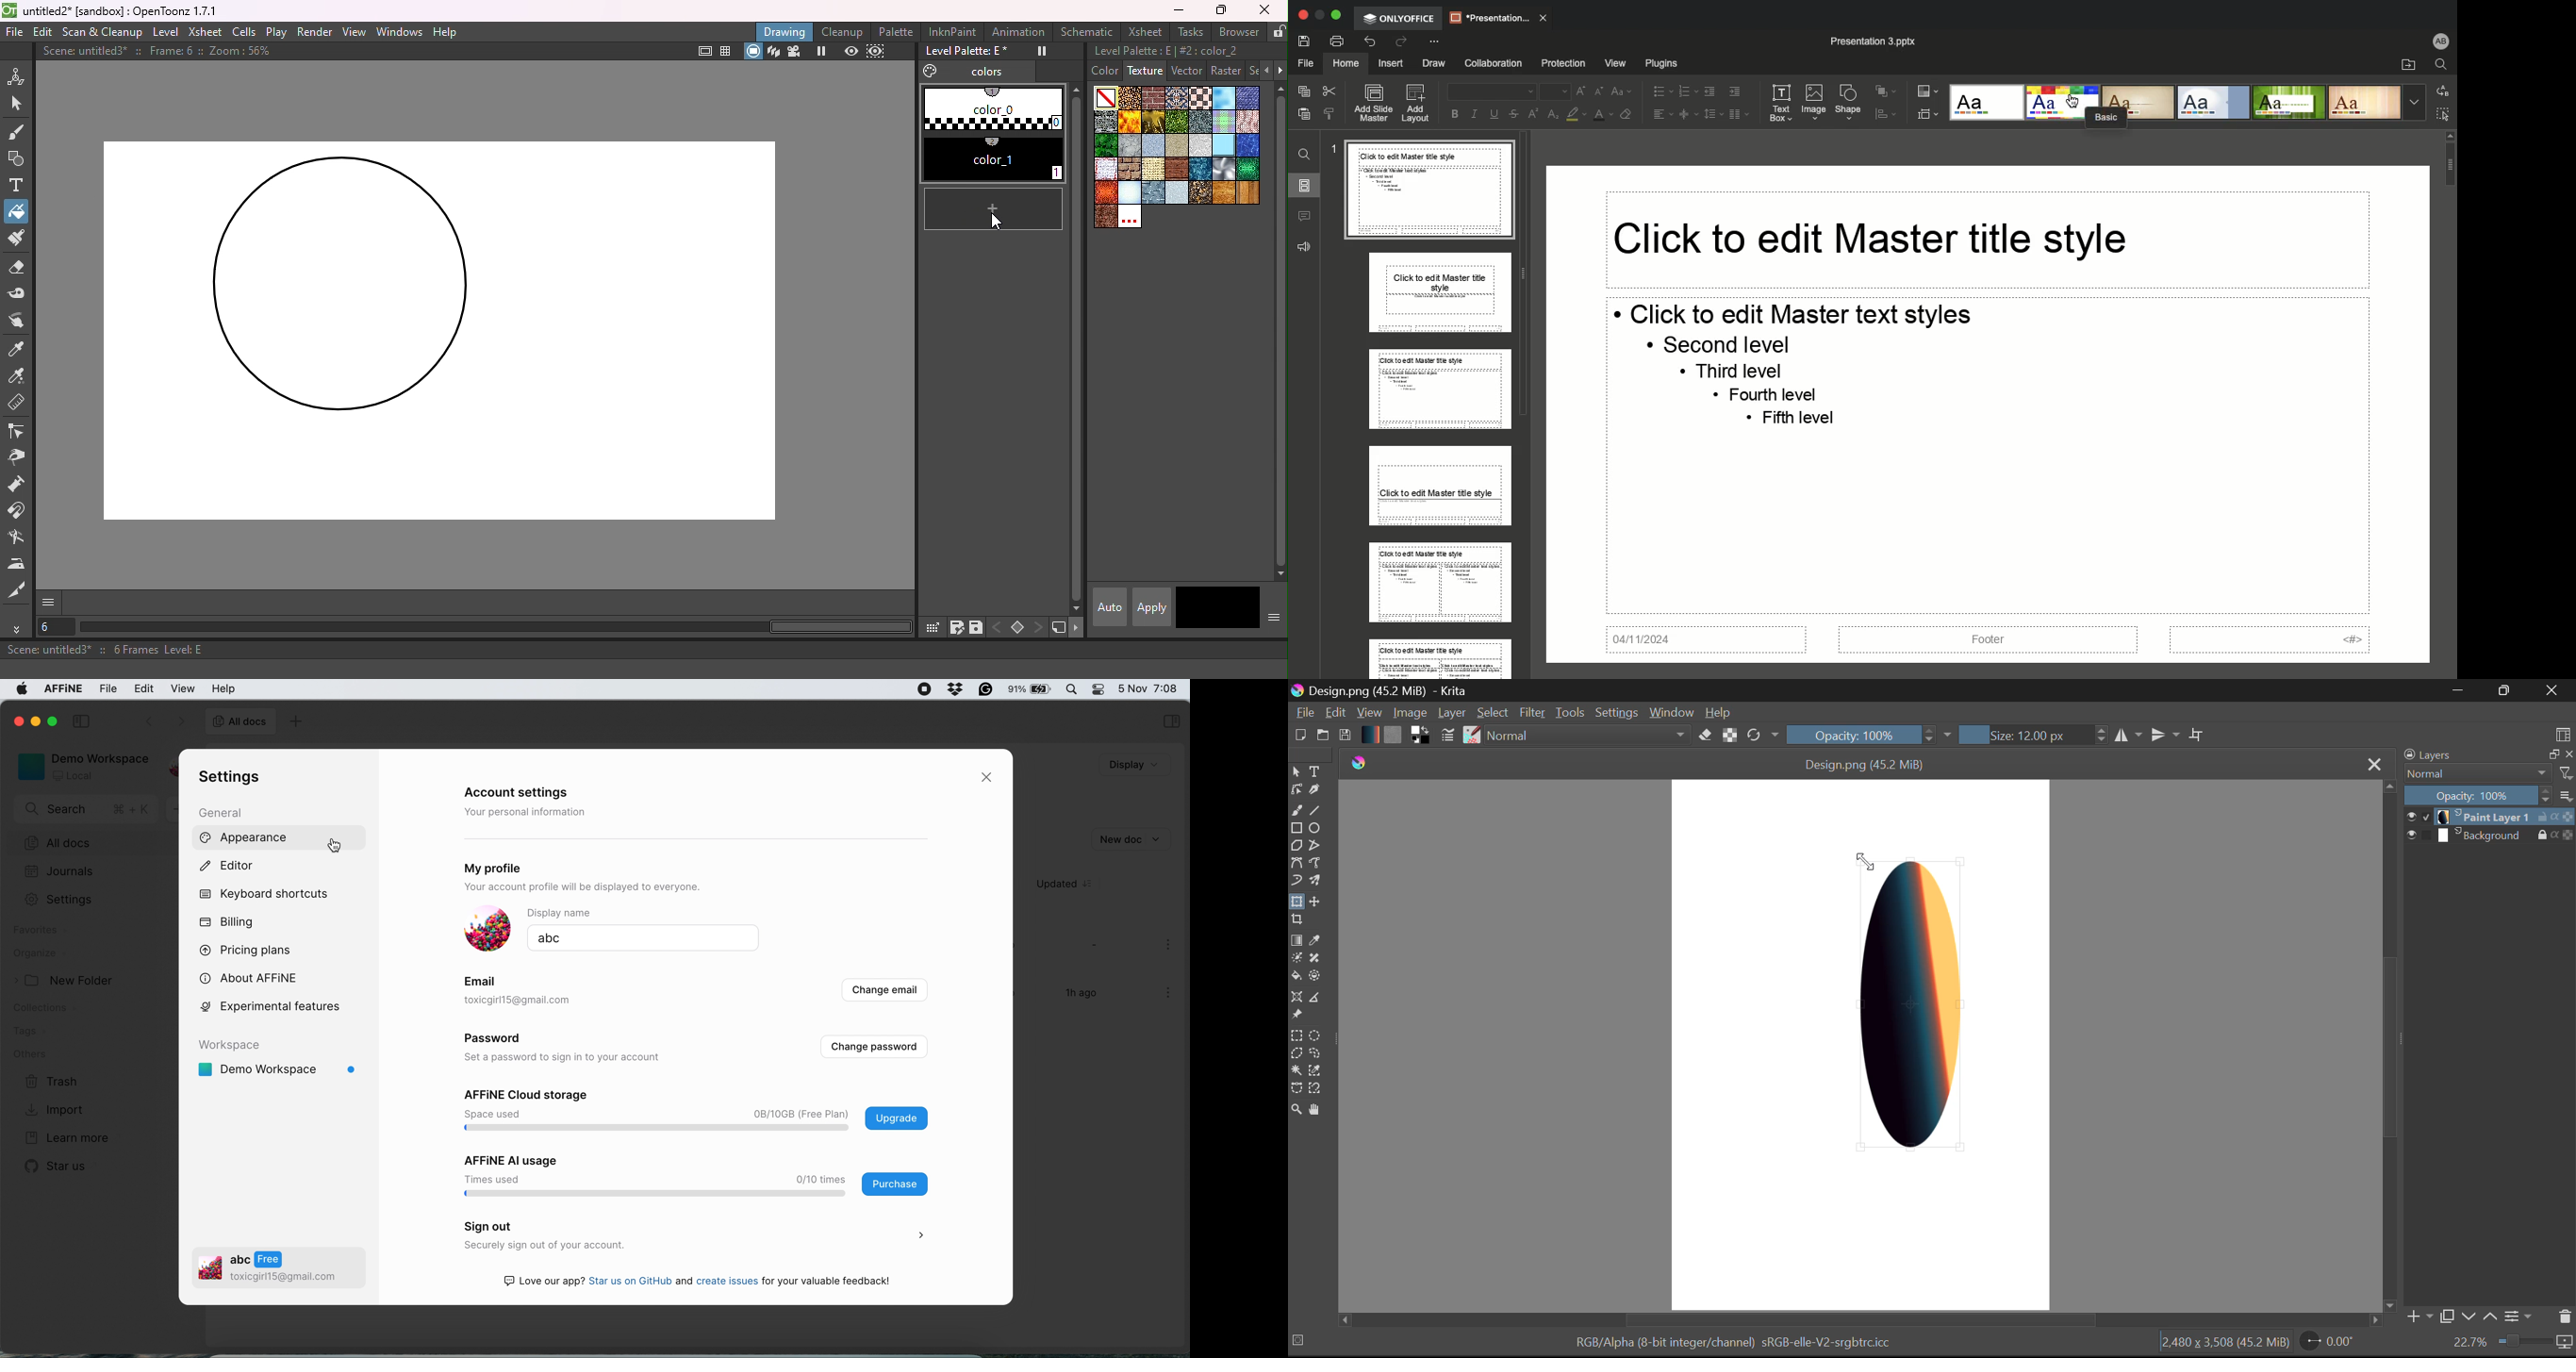  I want to click on Plugins, so click(1667, 63).